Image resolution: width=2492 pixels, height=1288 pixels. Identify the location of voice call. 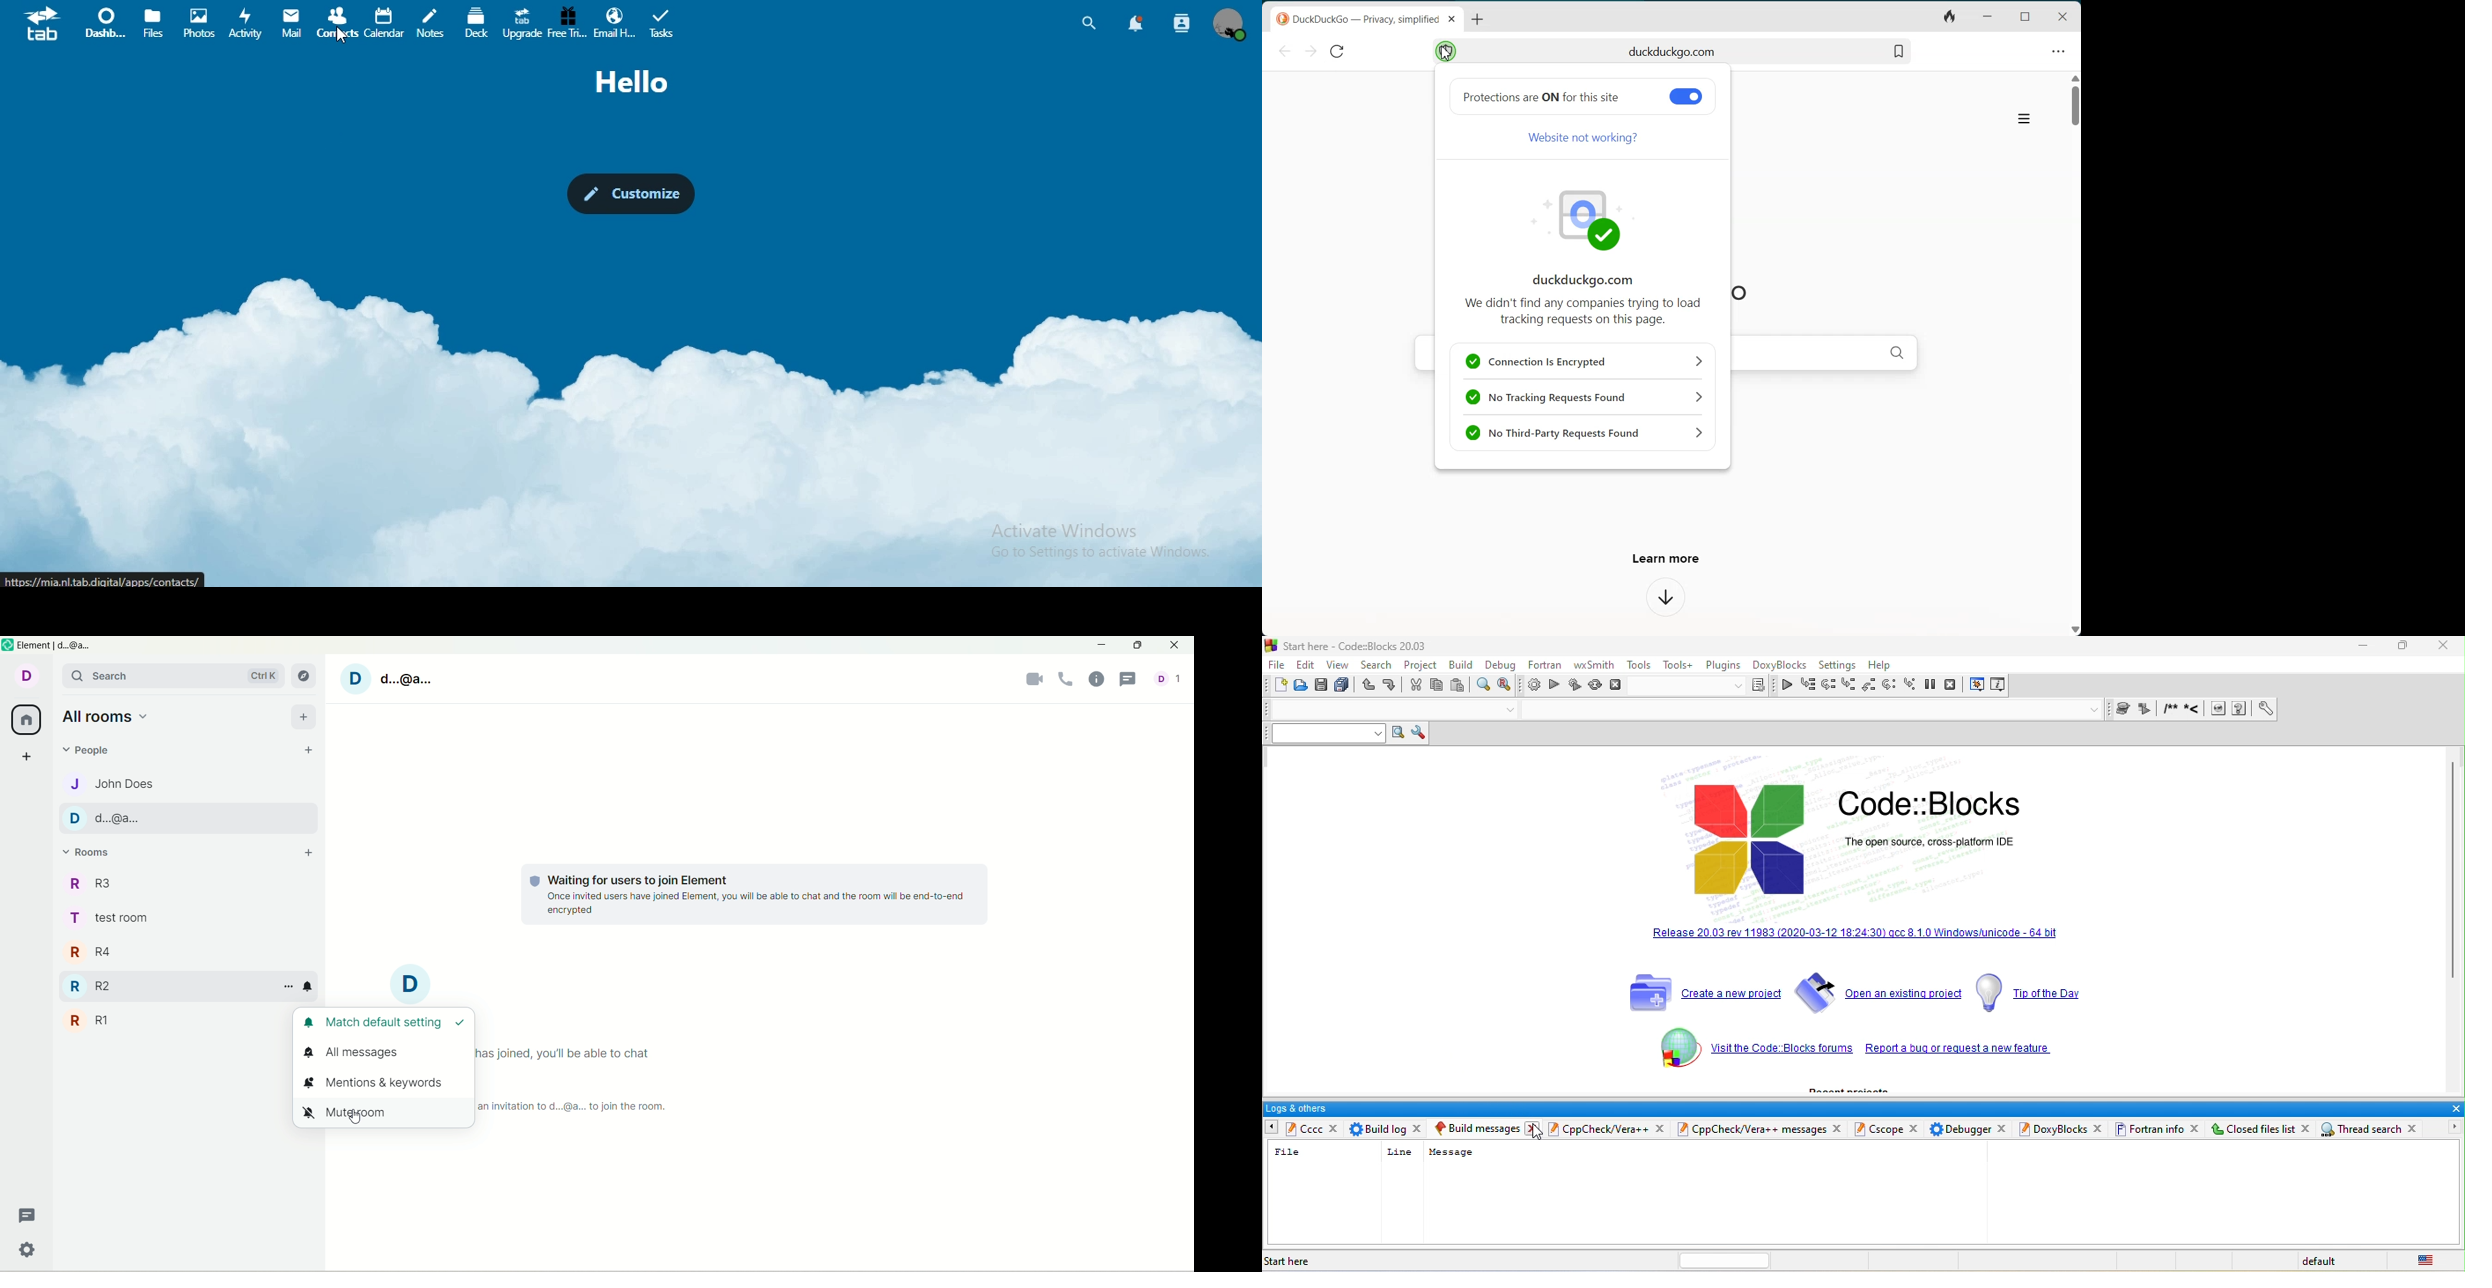
(1069, 680).